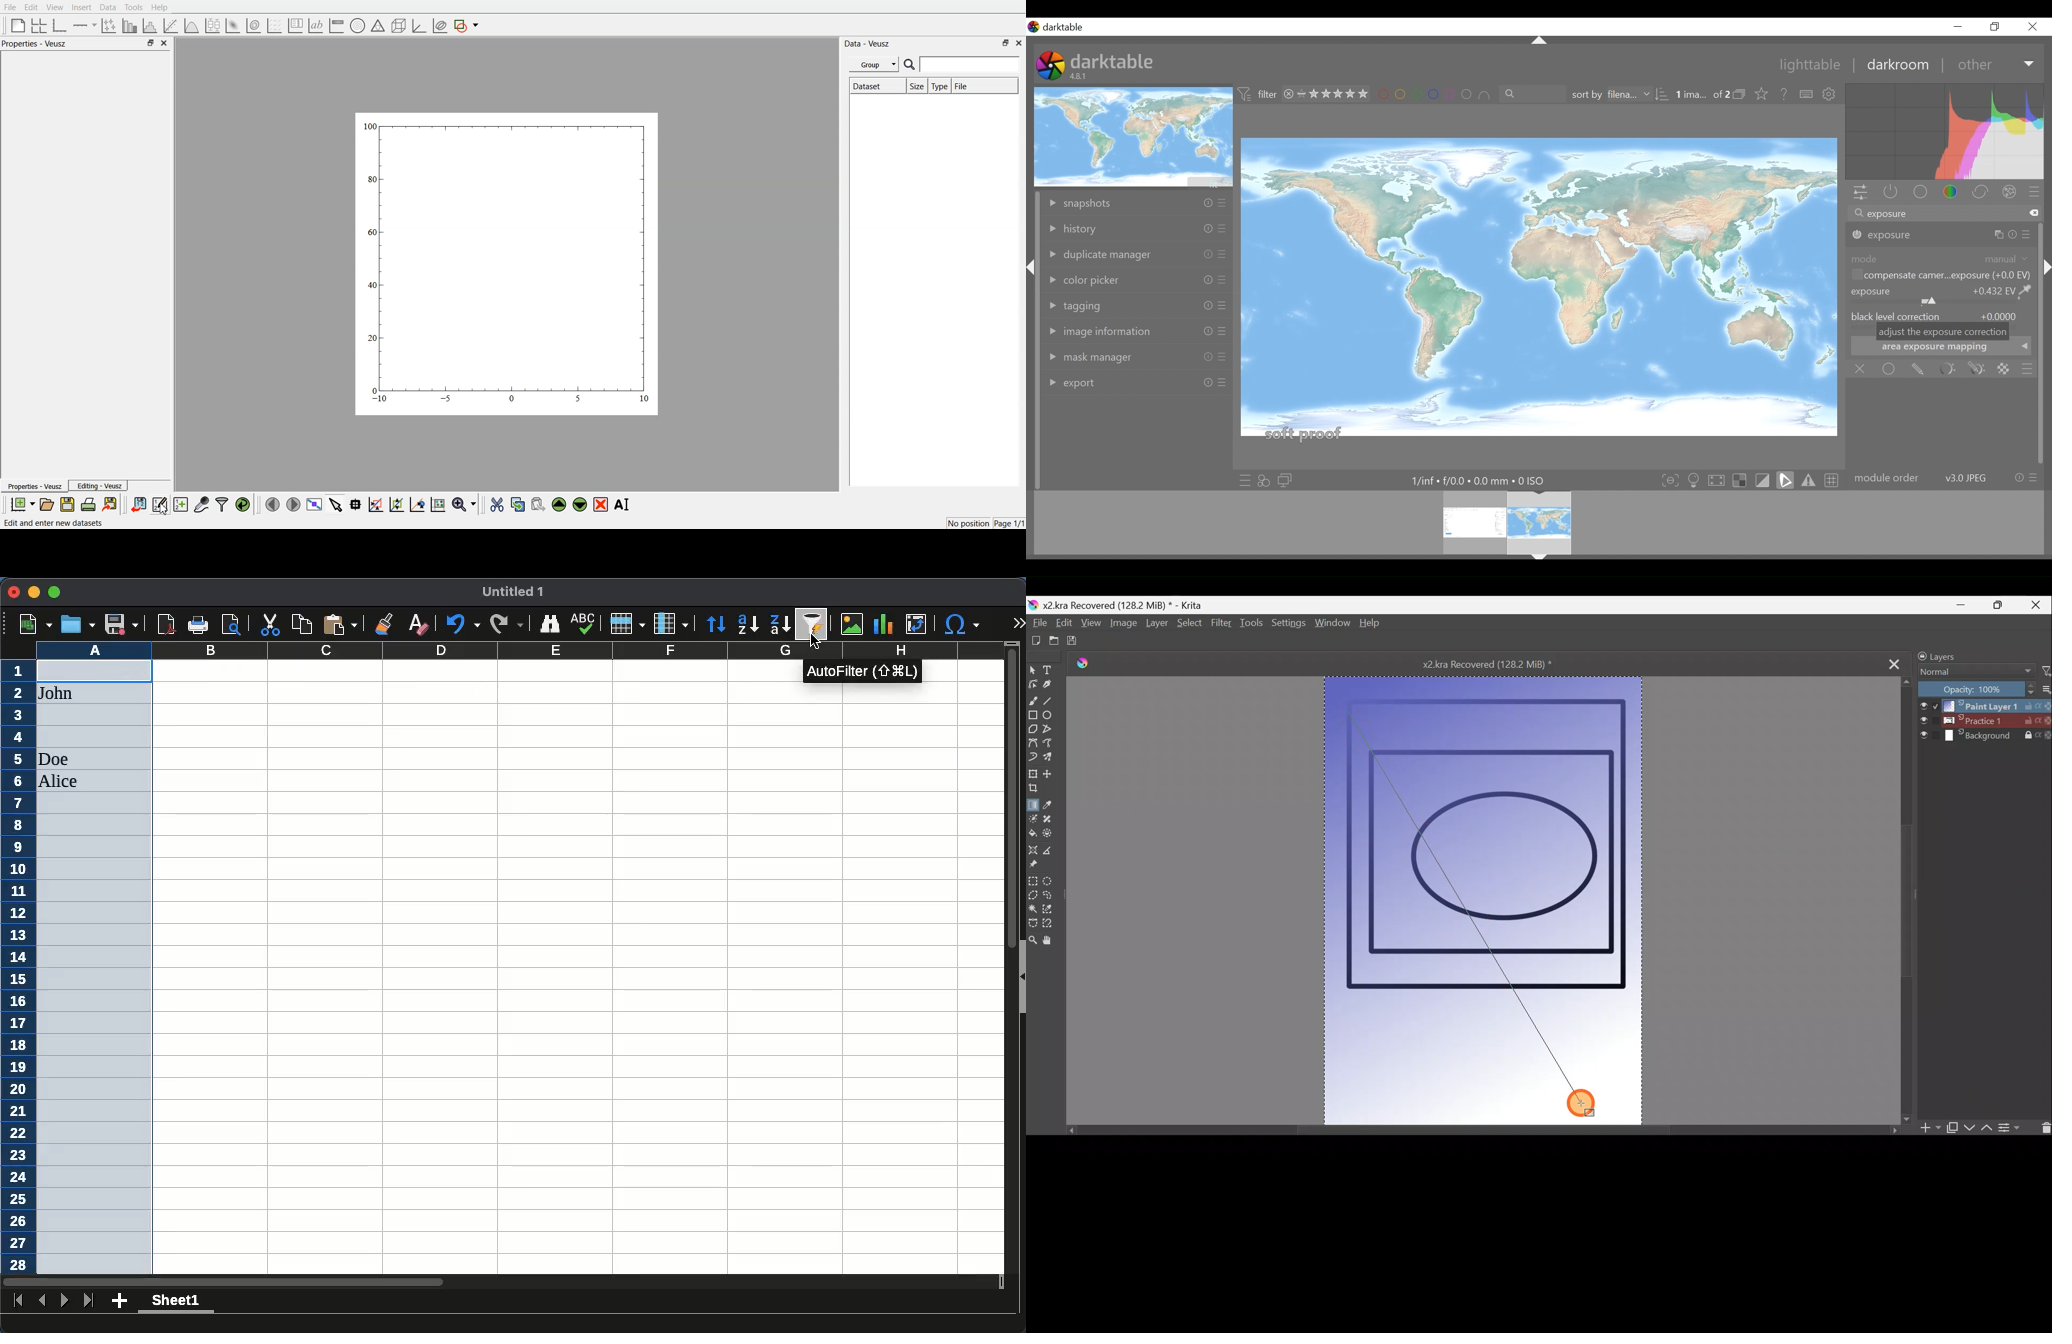 Image resolution: width=2072 pixels, height=1344 pixels. What do you see at coordinates (1982, 193) in the screenshot?
I see `correct` at bounding box center [1982, 193].